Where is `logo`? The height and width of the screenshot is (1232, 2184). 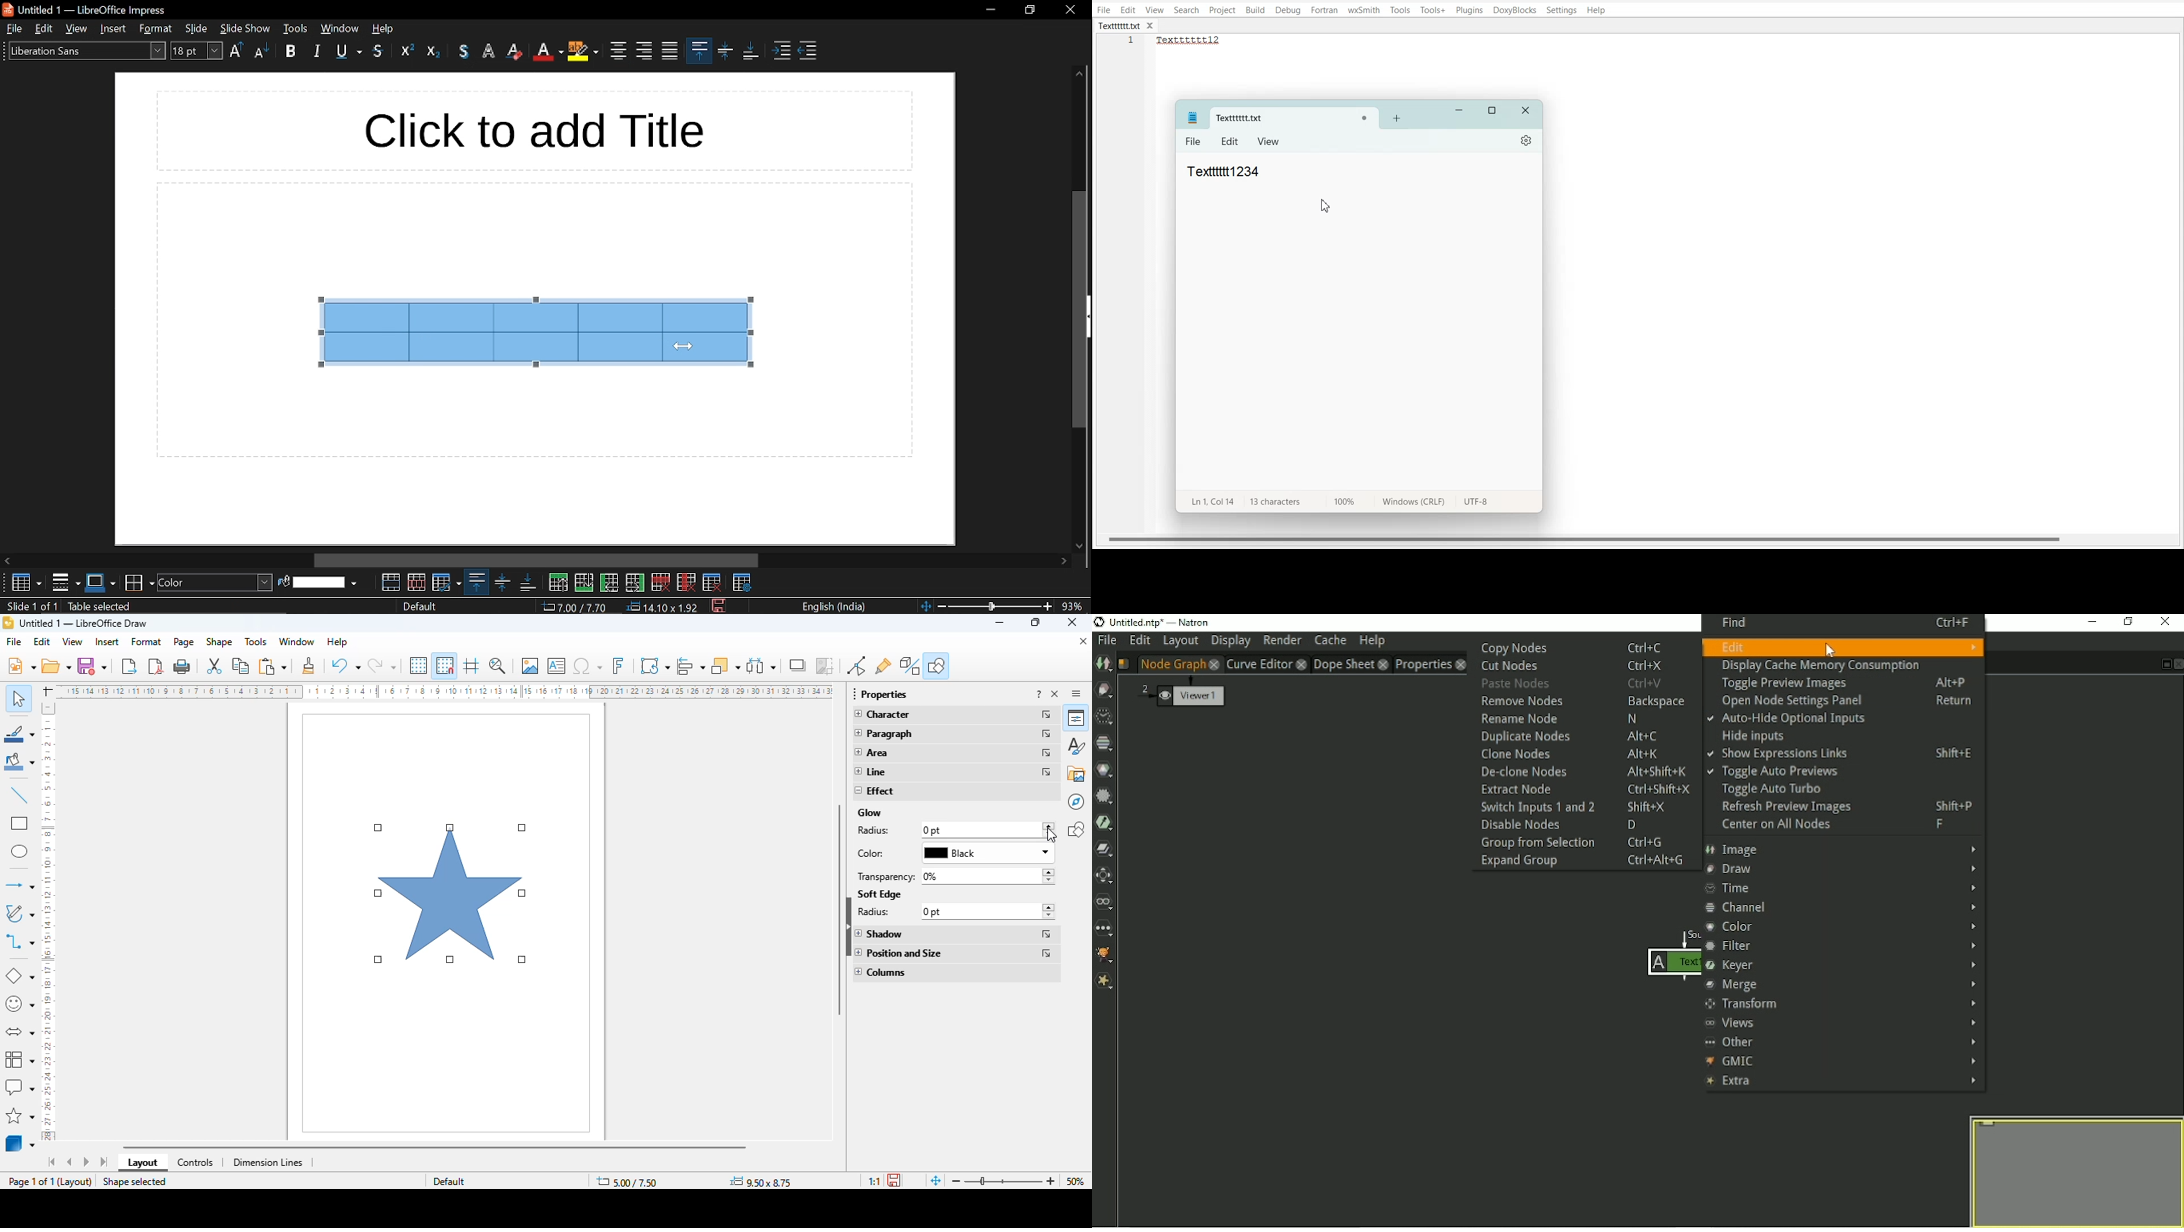 logo is located at coordinates (8, 622).